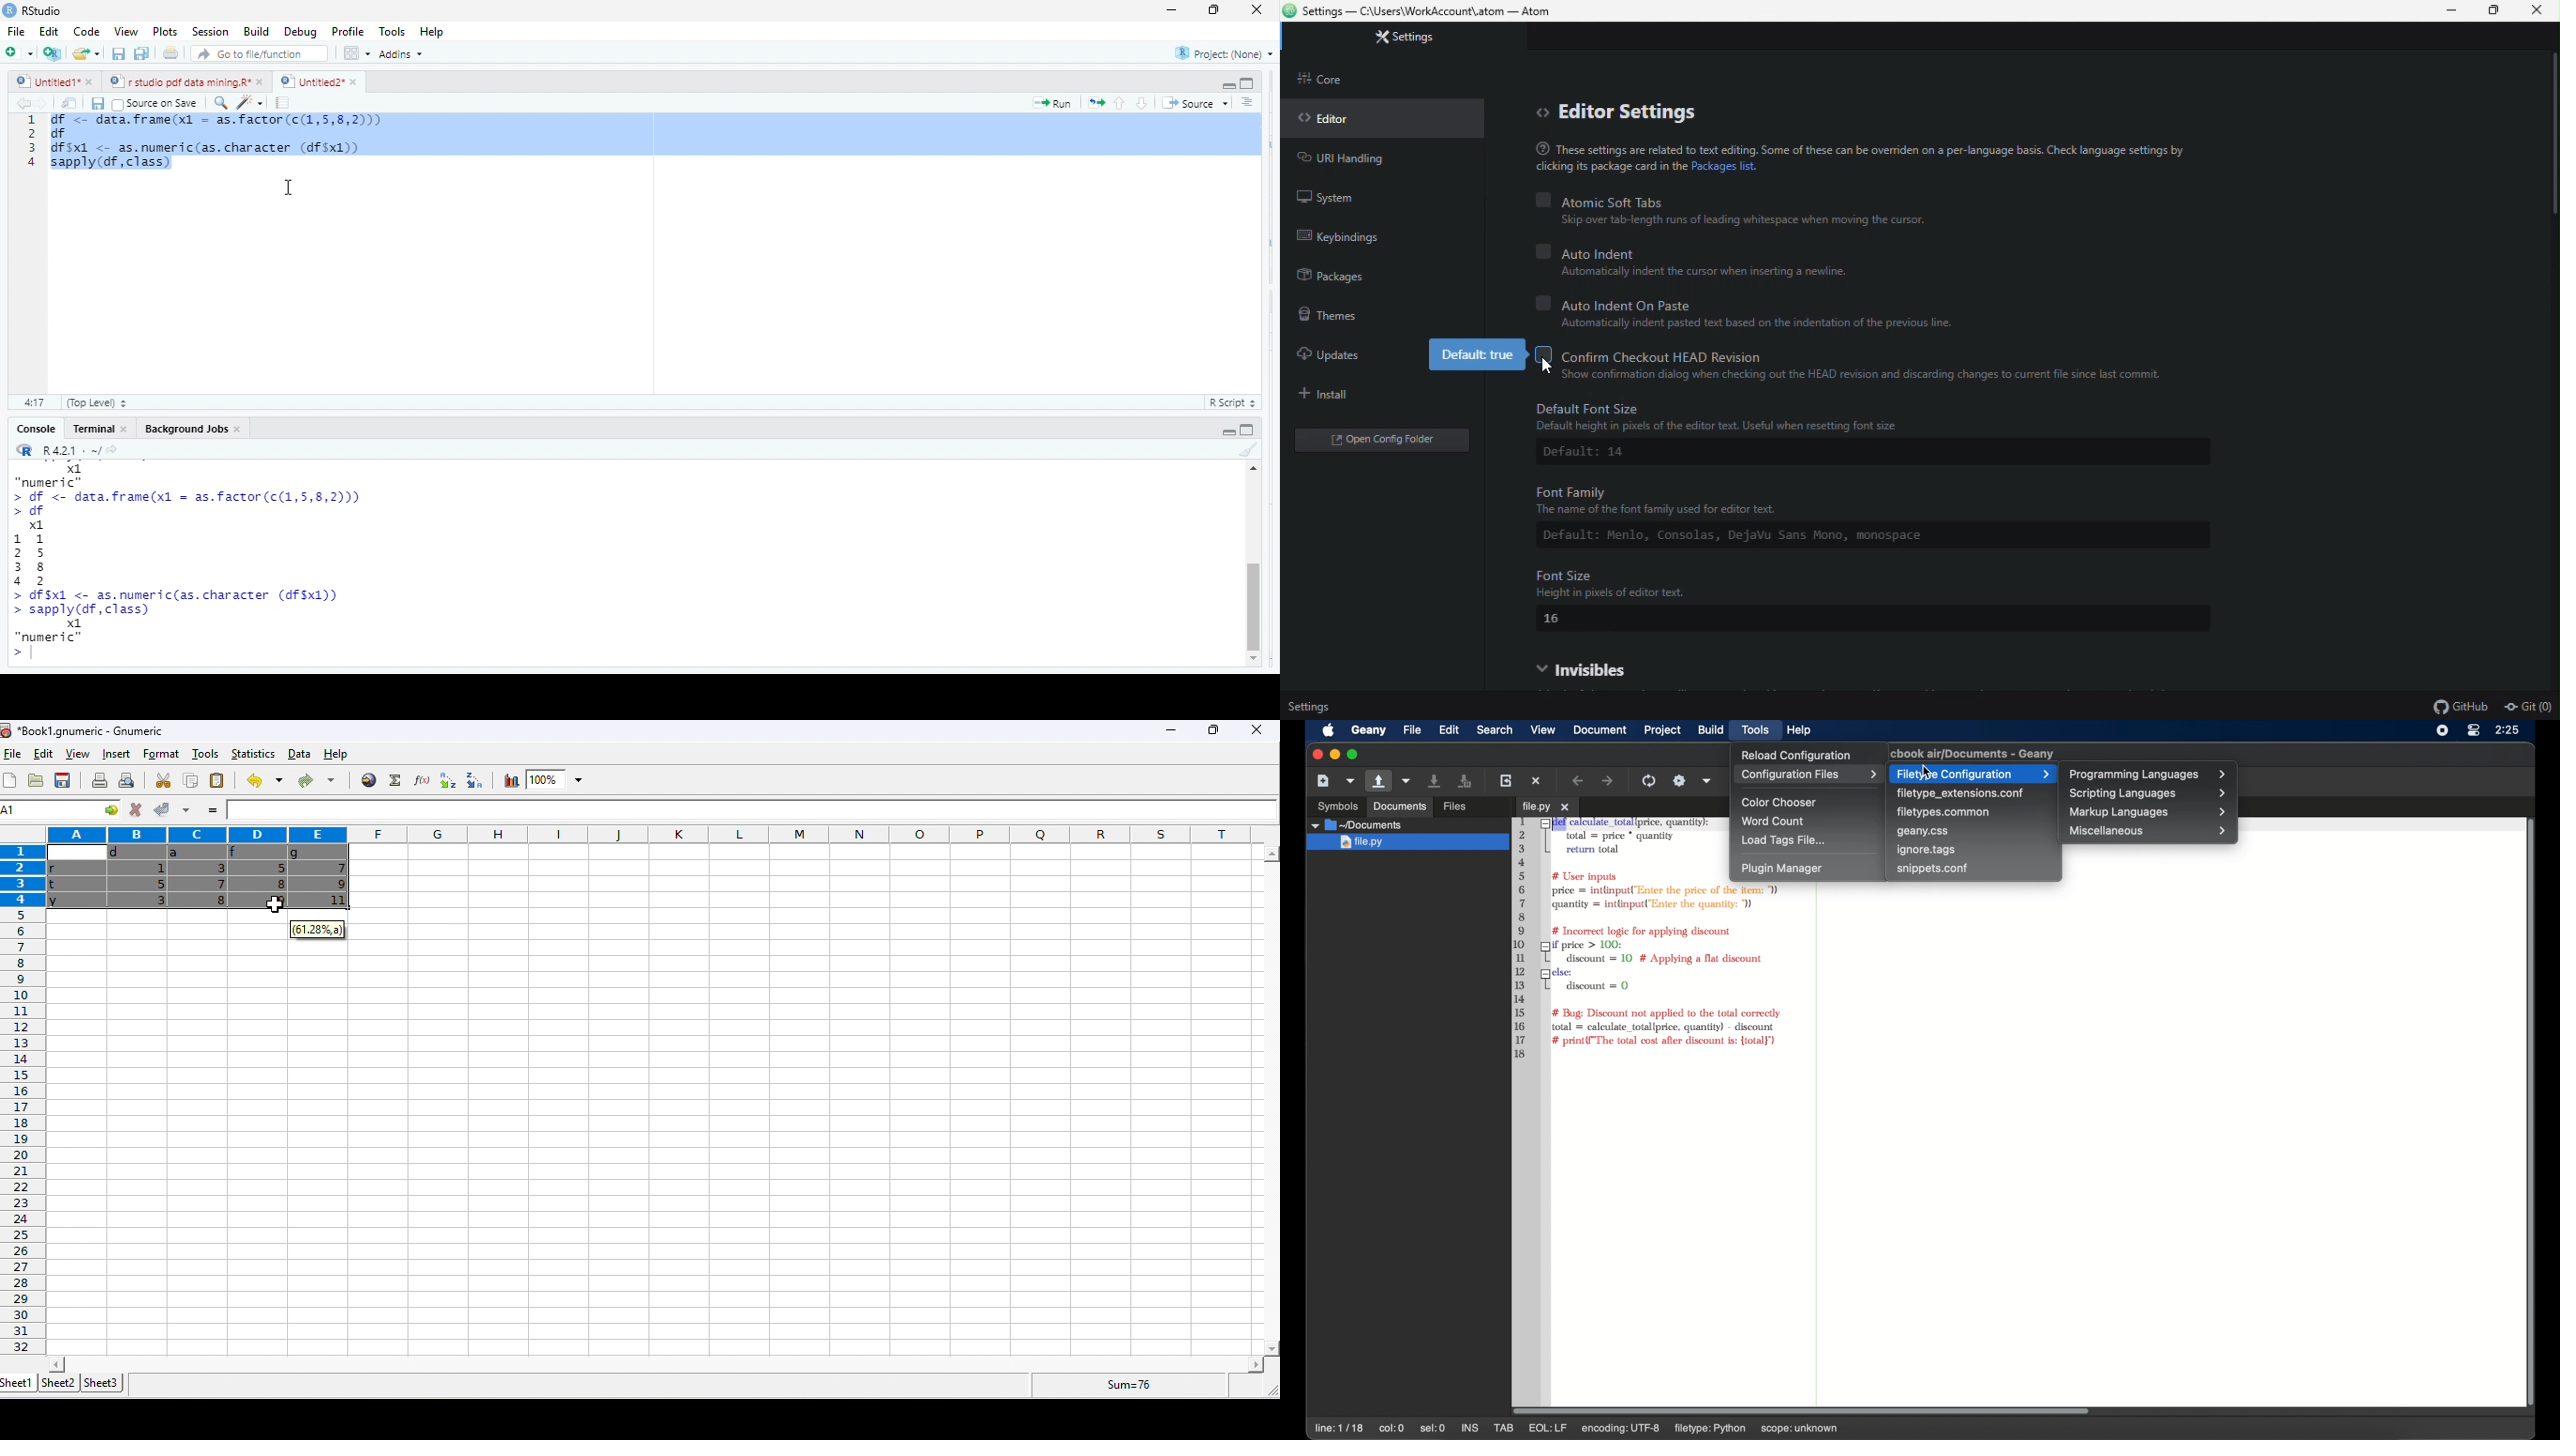 Image resolution: width=2576 pixels, height=1456 pixels. What do you see at coordinates (1248, 104) in the screenshot?
I see `show document outline` at bounding box center [1248, 104].